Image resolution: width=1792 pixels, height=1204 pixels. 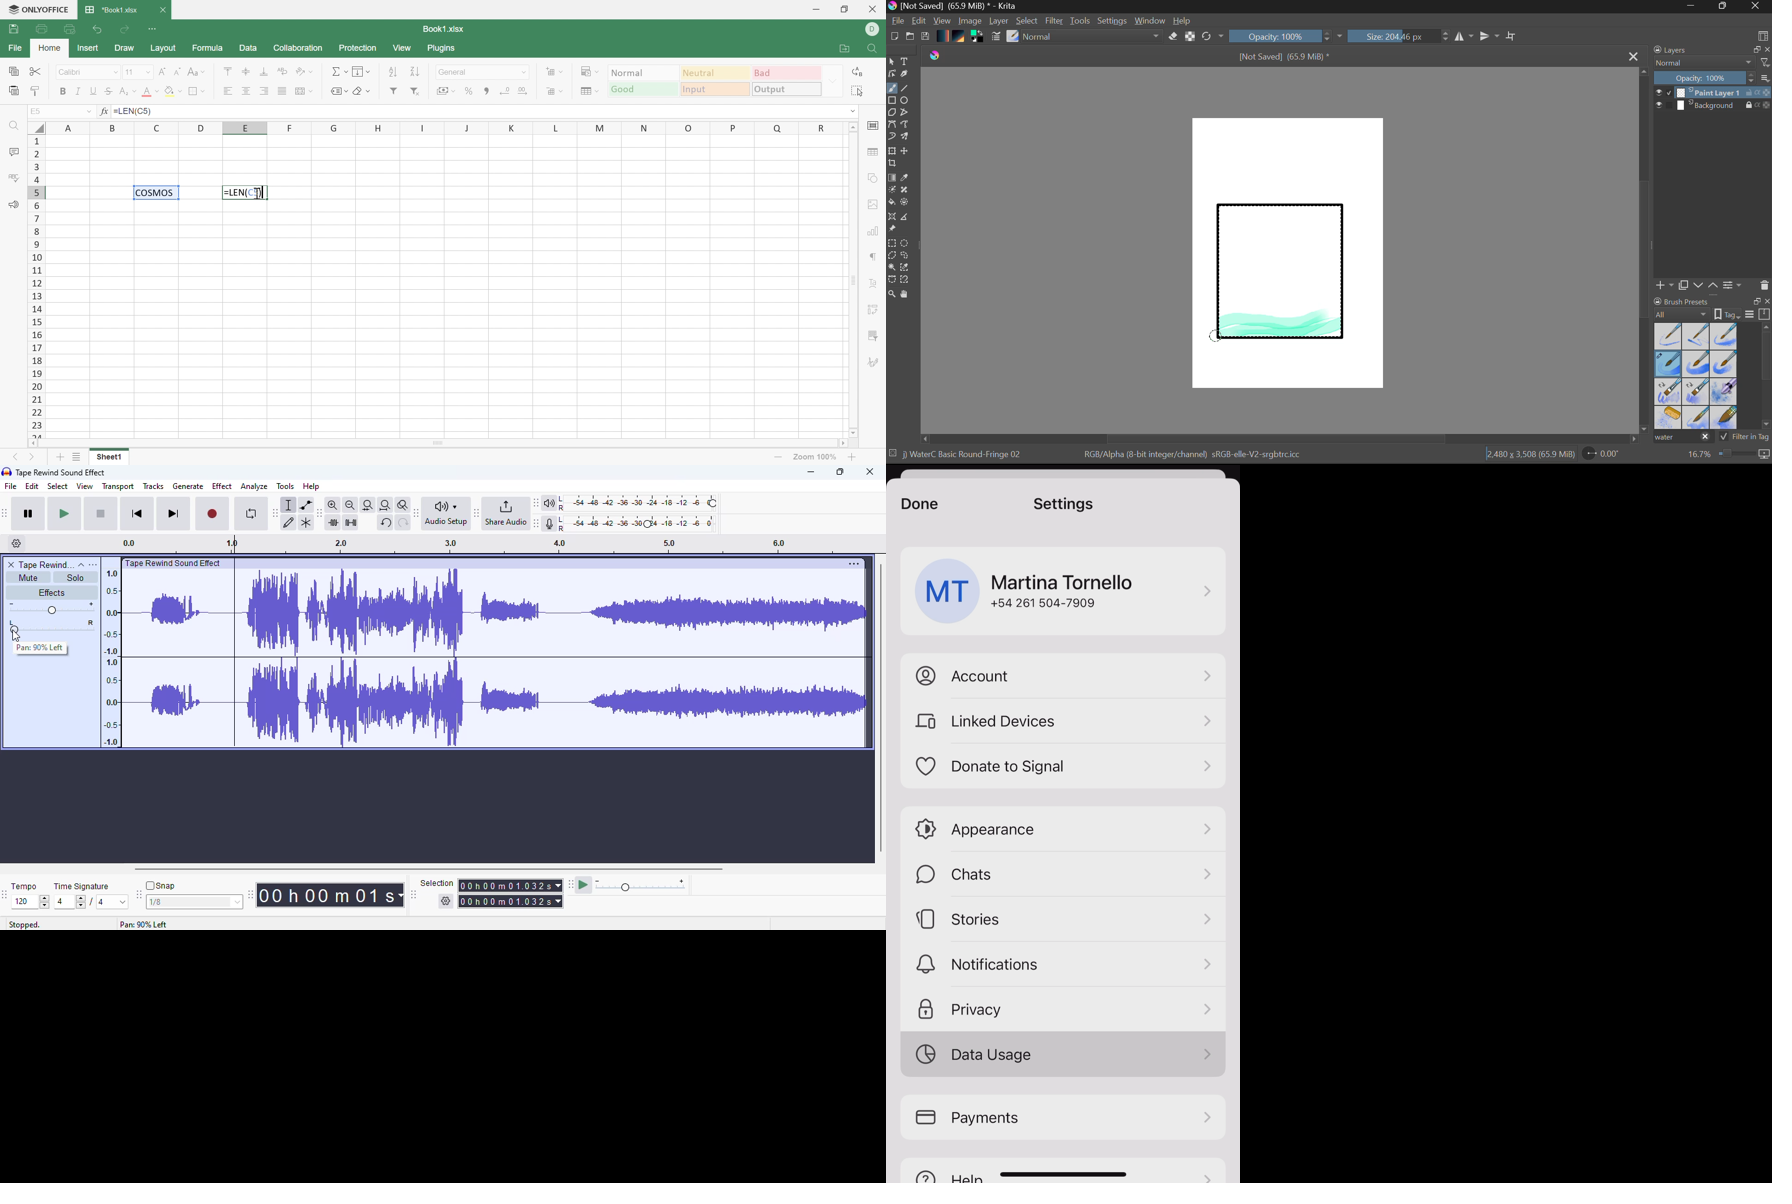 What do you see at coordinates (95, 91) in the screenshot?
I see `Underline` at bounding box center [95, 91].